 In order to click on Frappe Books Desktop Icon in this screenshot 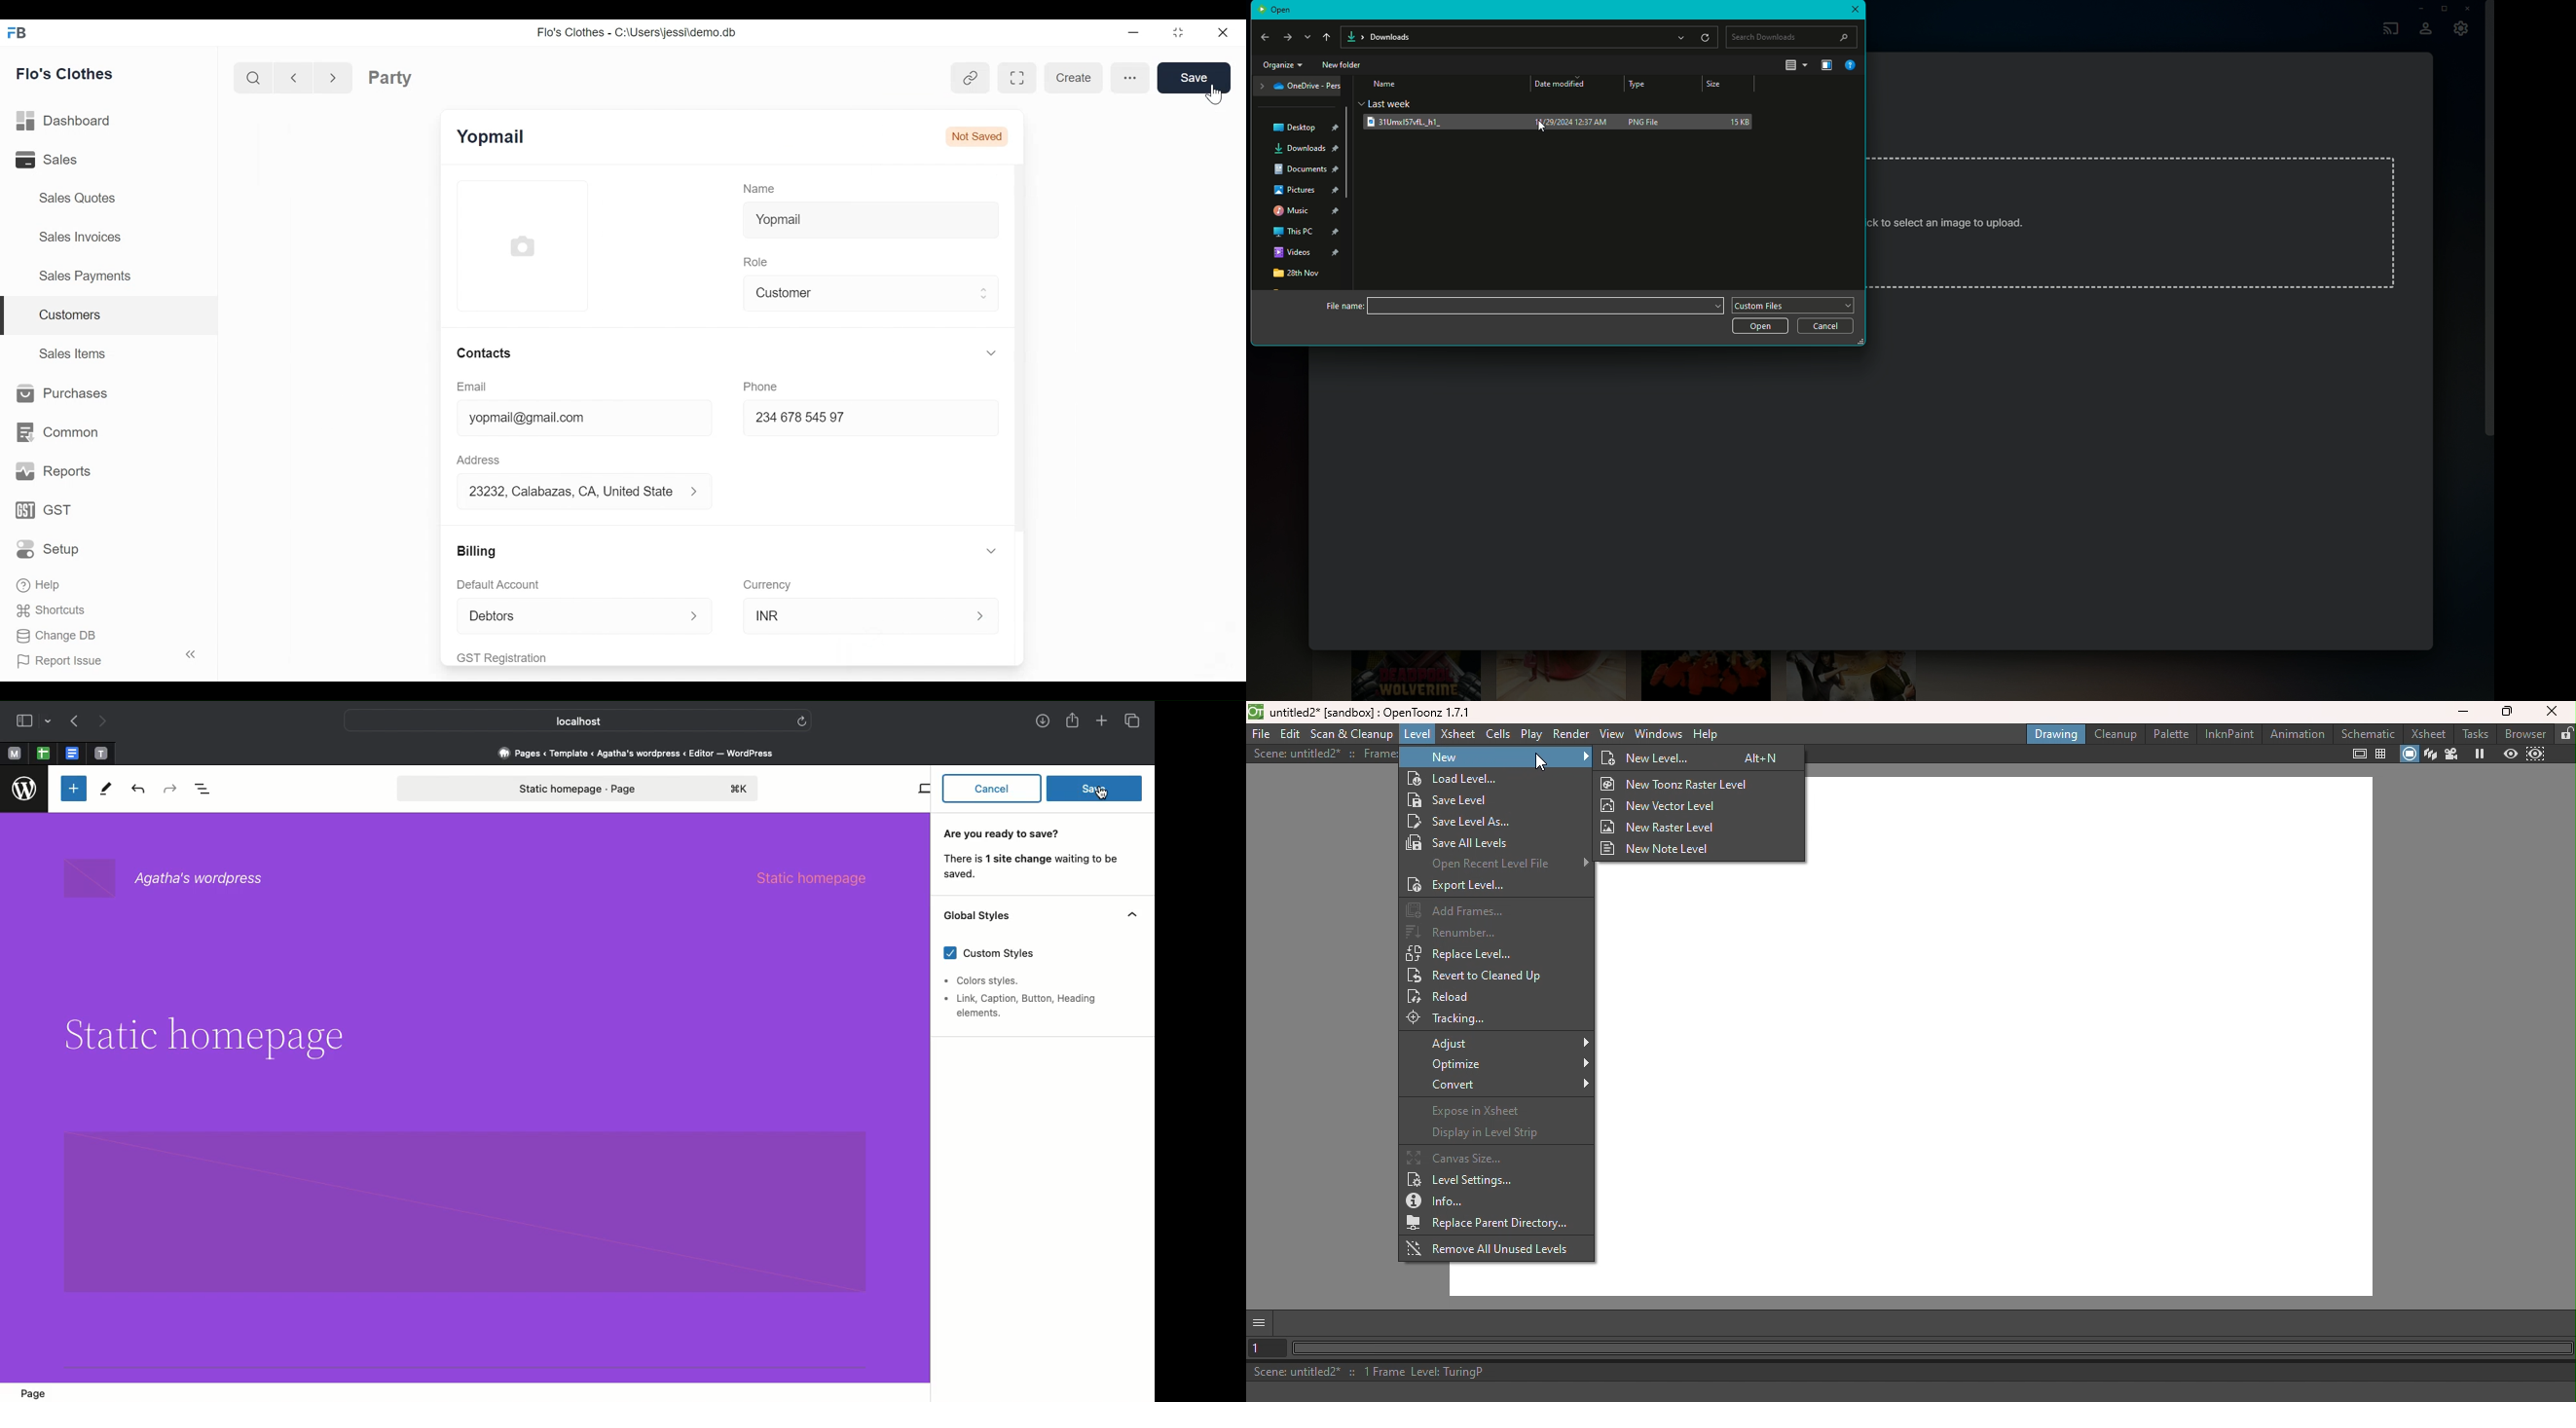, I will do `click(16, 34)`.